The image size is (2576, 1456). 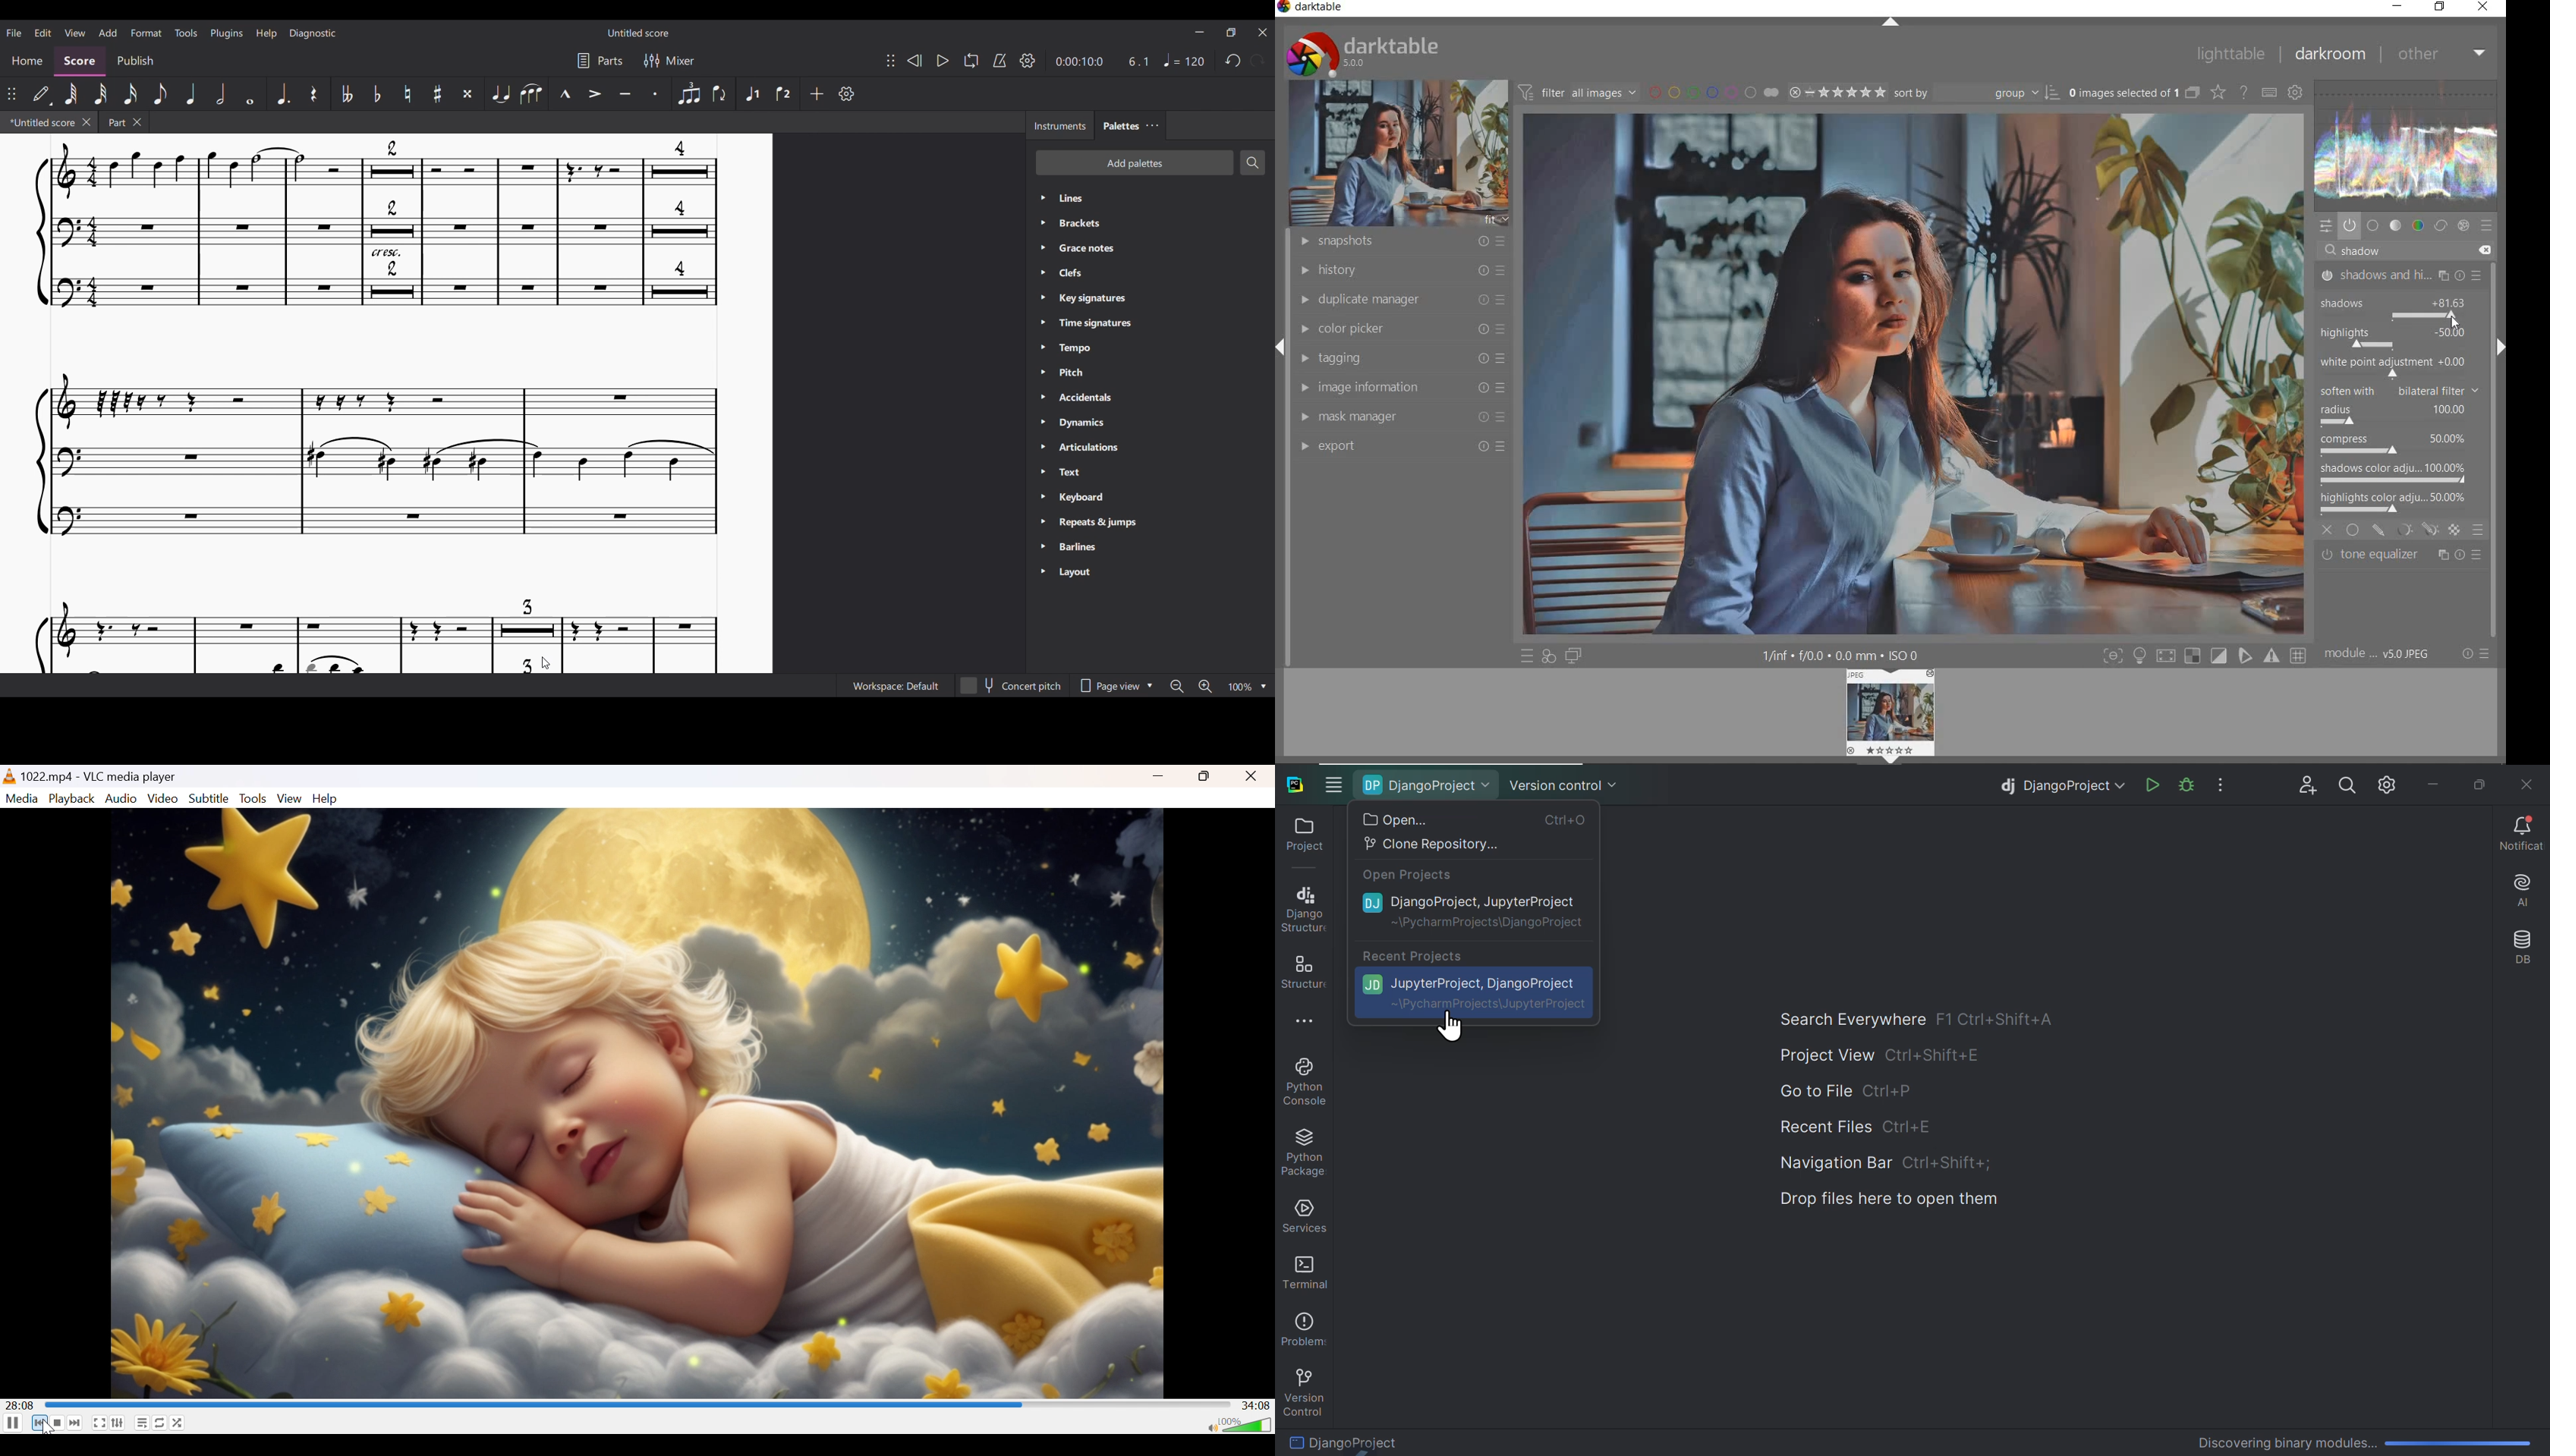 What do you see at coordinates (314, 94) in the screenshot?
I see `Rest` at bounding box center [314, 94].